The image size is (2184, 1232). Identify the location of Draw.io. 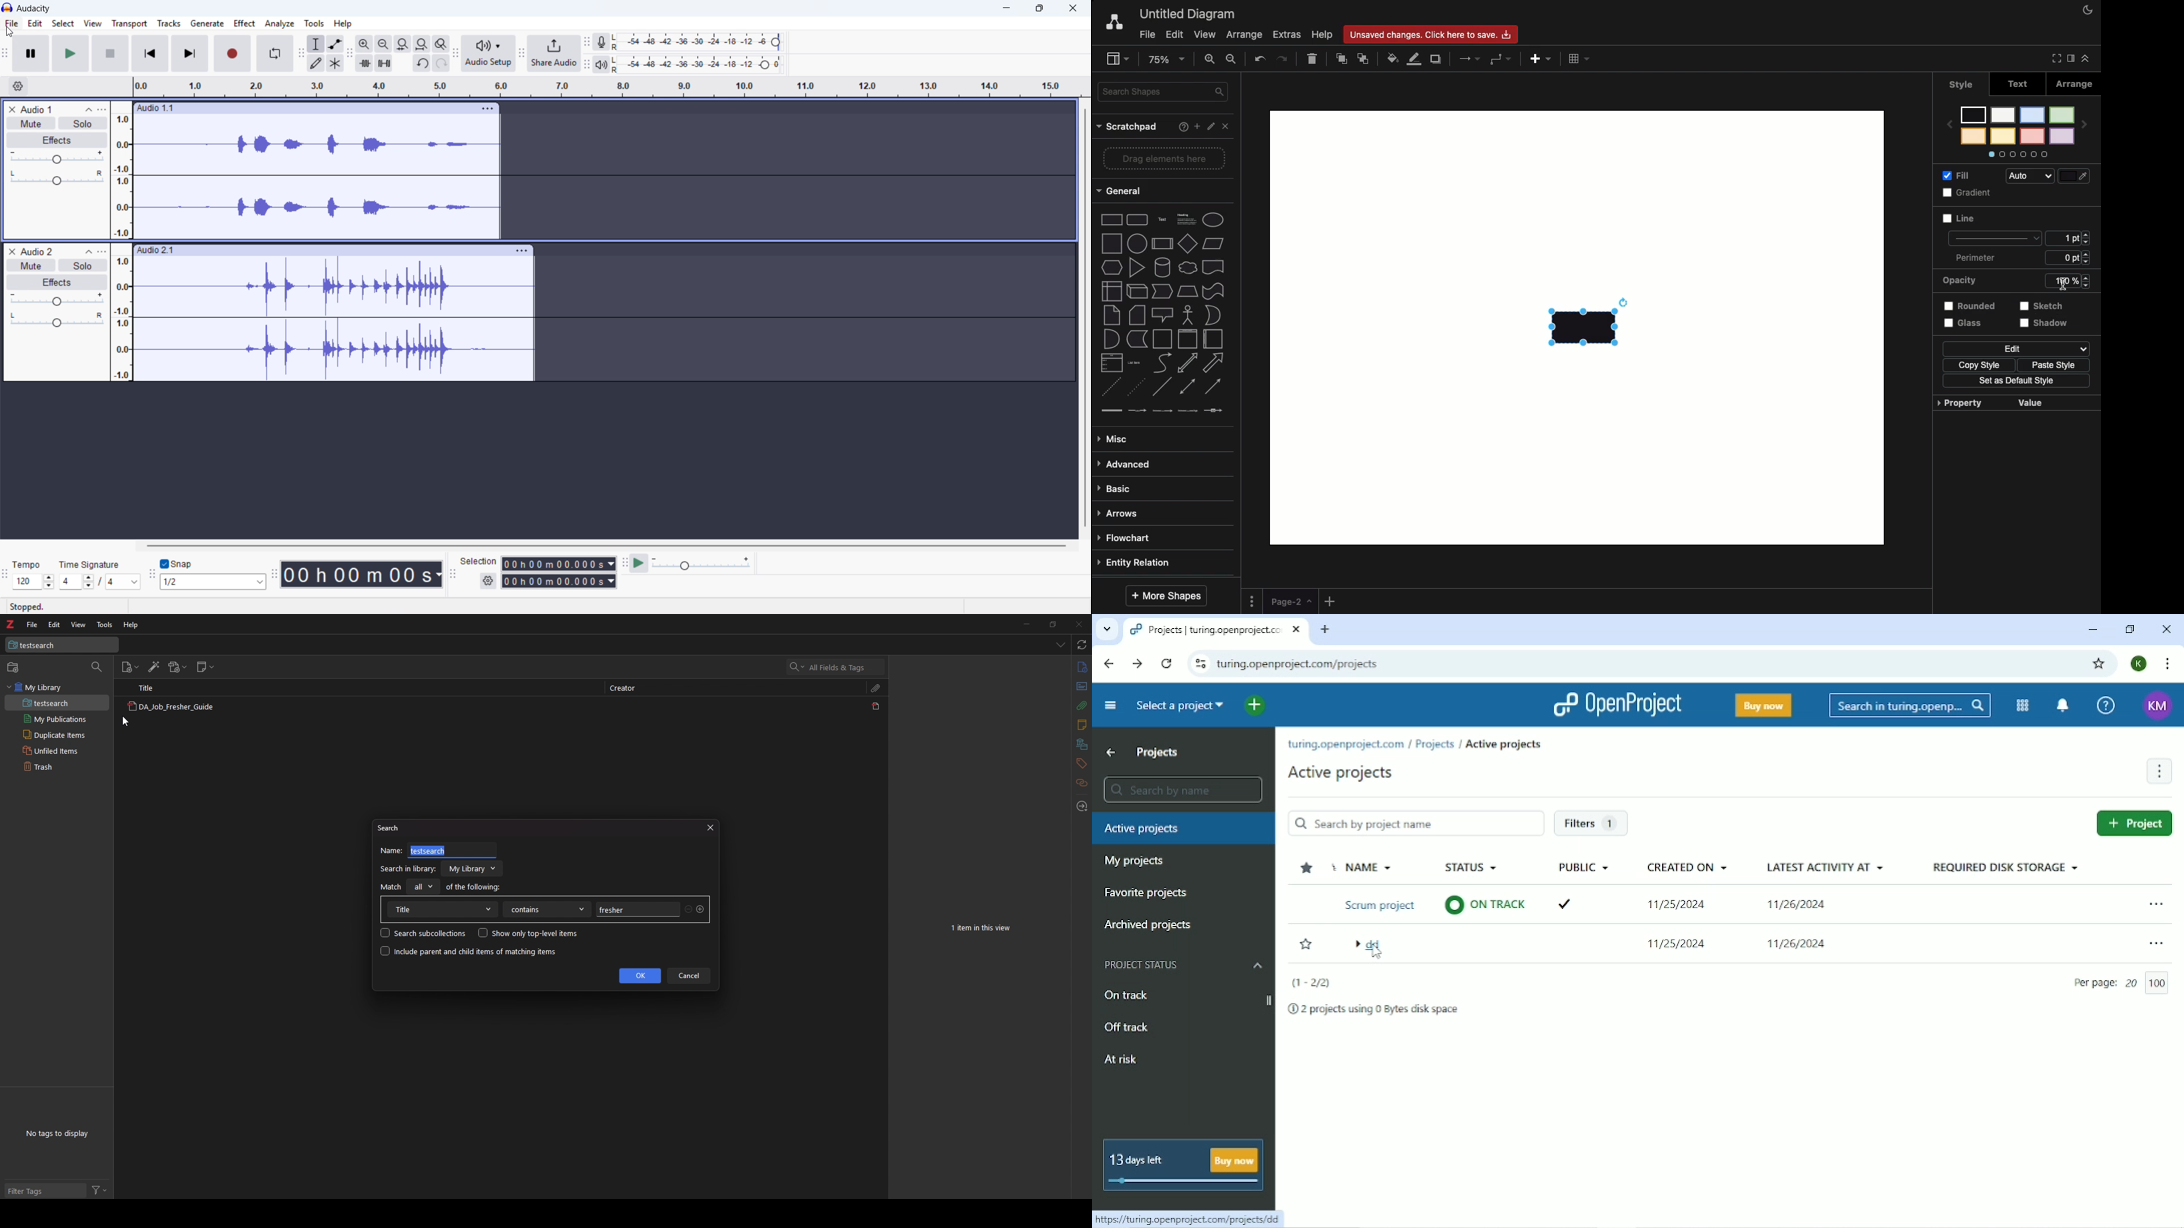
(1115, 25).